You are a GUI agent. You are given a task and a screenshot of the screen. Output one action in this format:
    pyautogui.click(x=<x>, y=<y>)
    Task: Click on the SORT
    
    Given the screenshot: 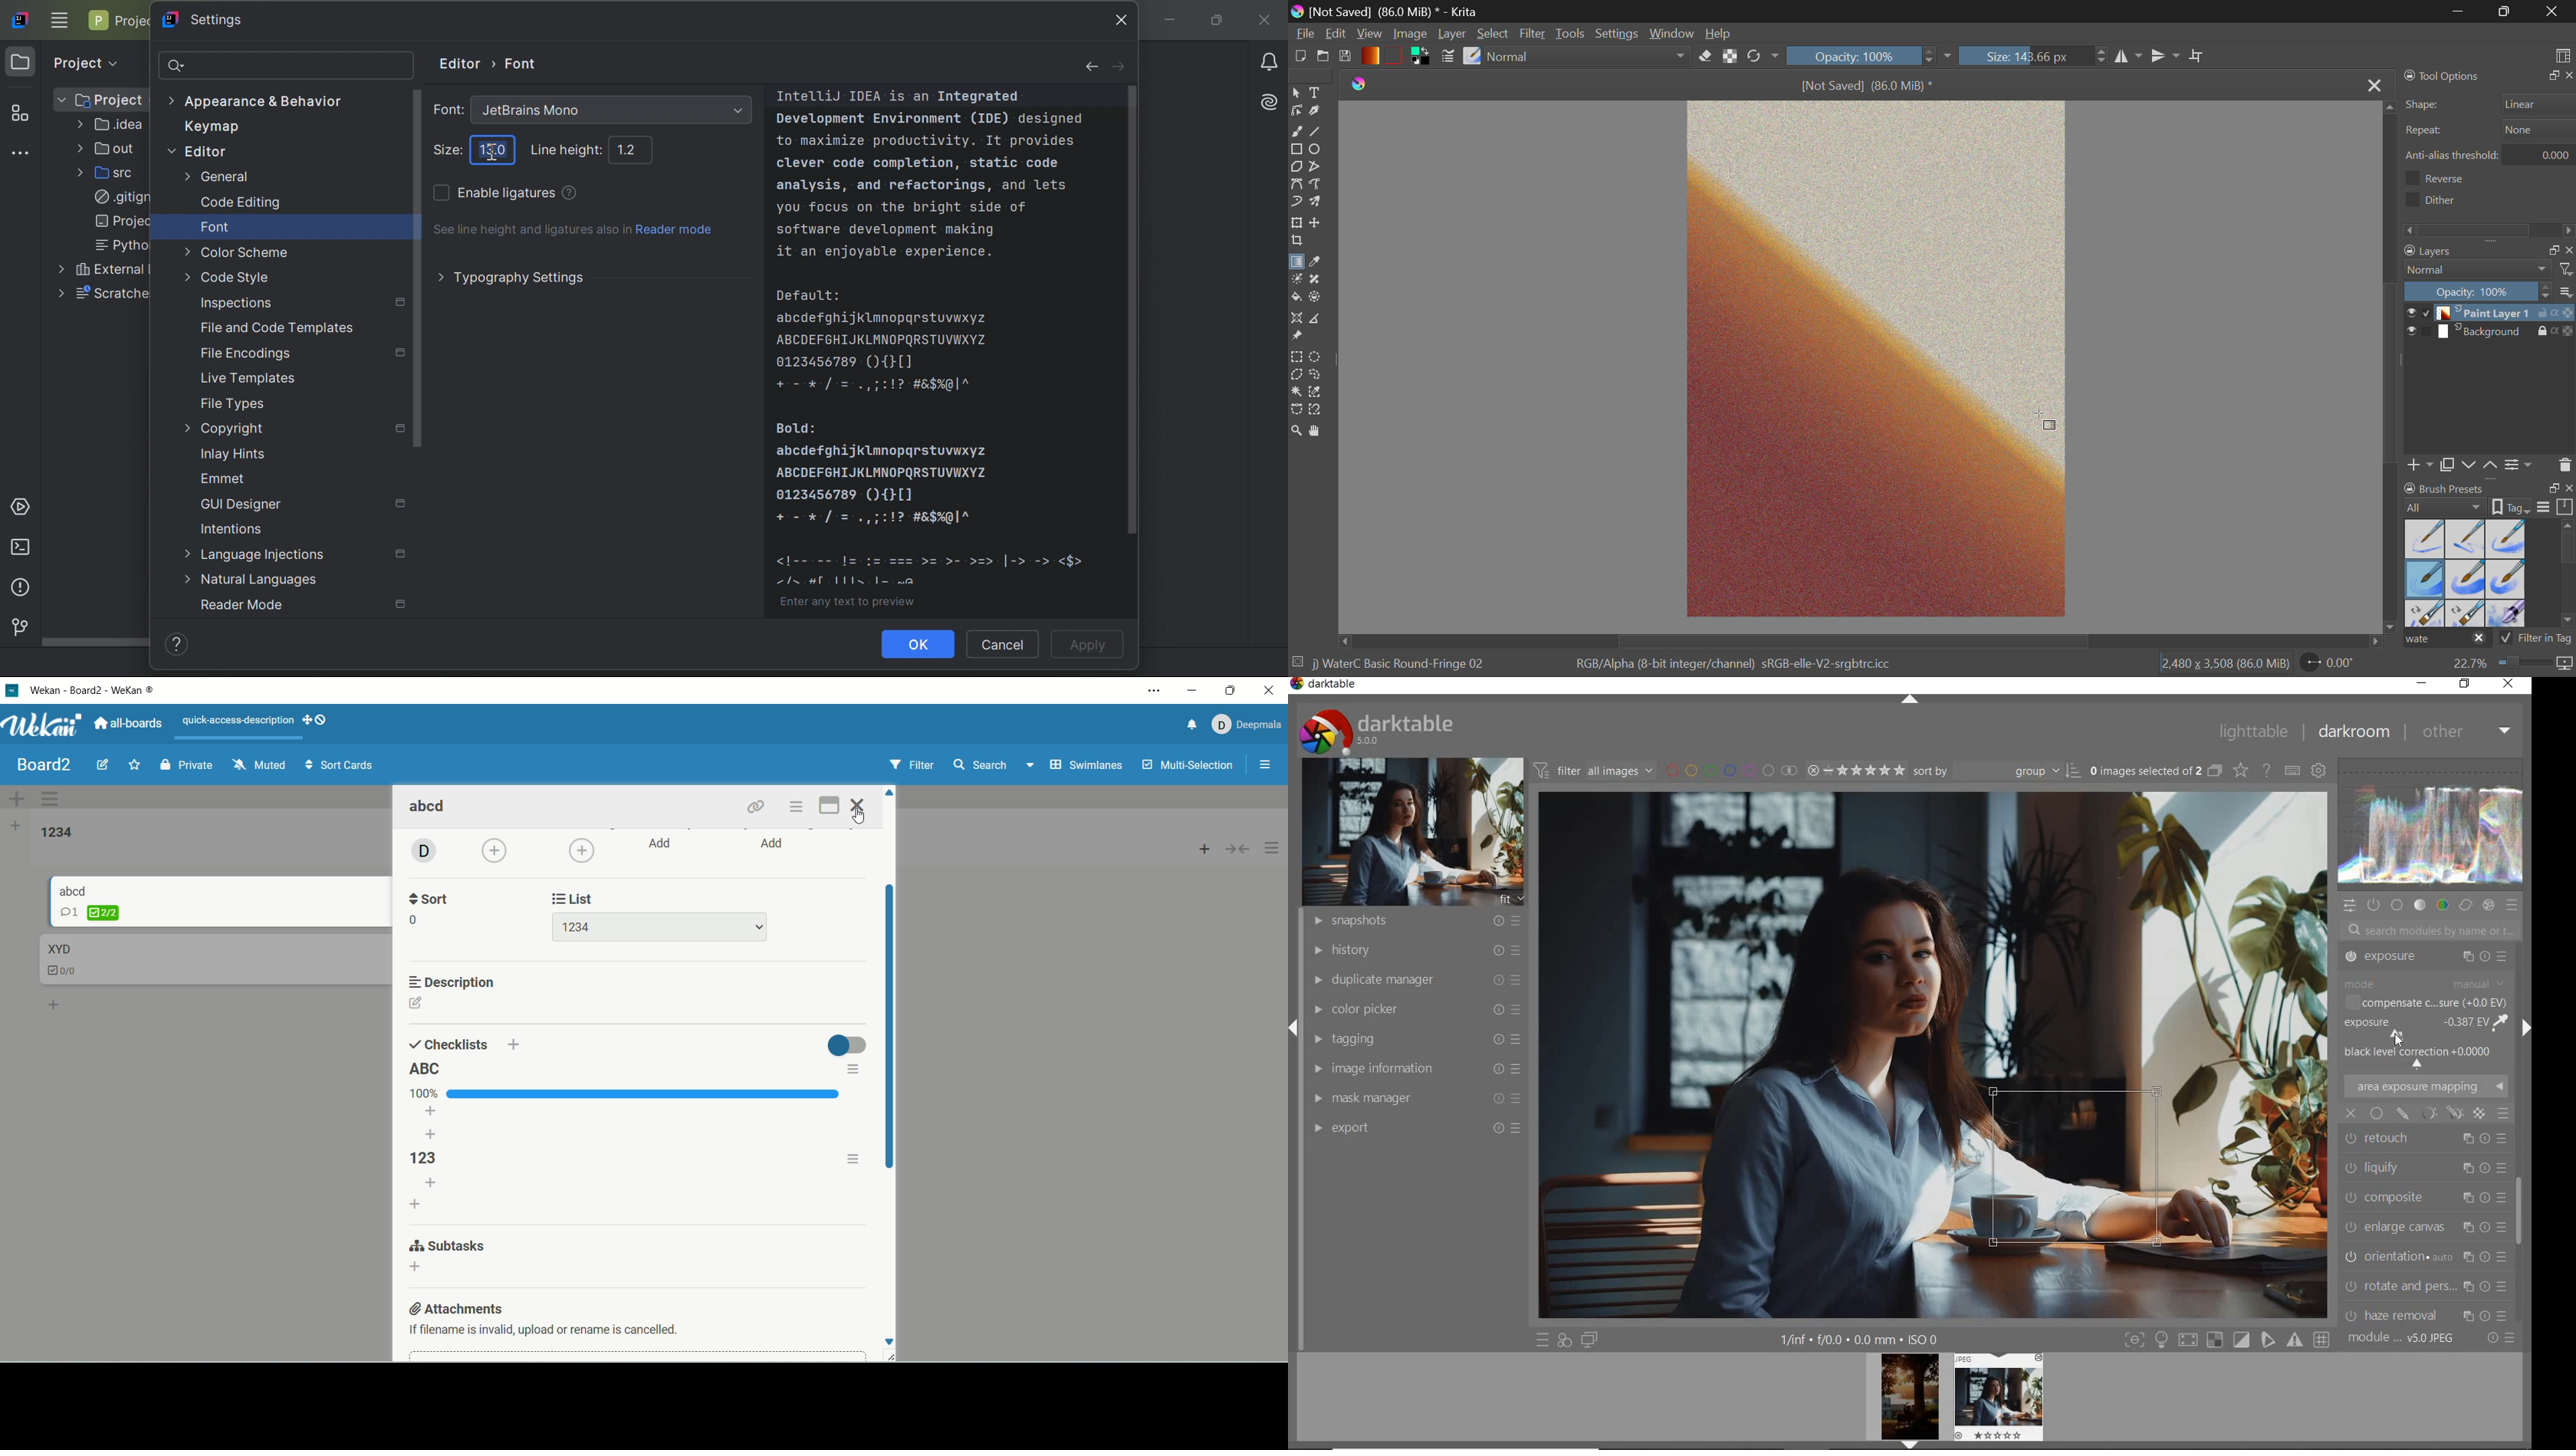 What is the action you would take?
    pyautogui.click(x=1994, y=772)
    